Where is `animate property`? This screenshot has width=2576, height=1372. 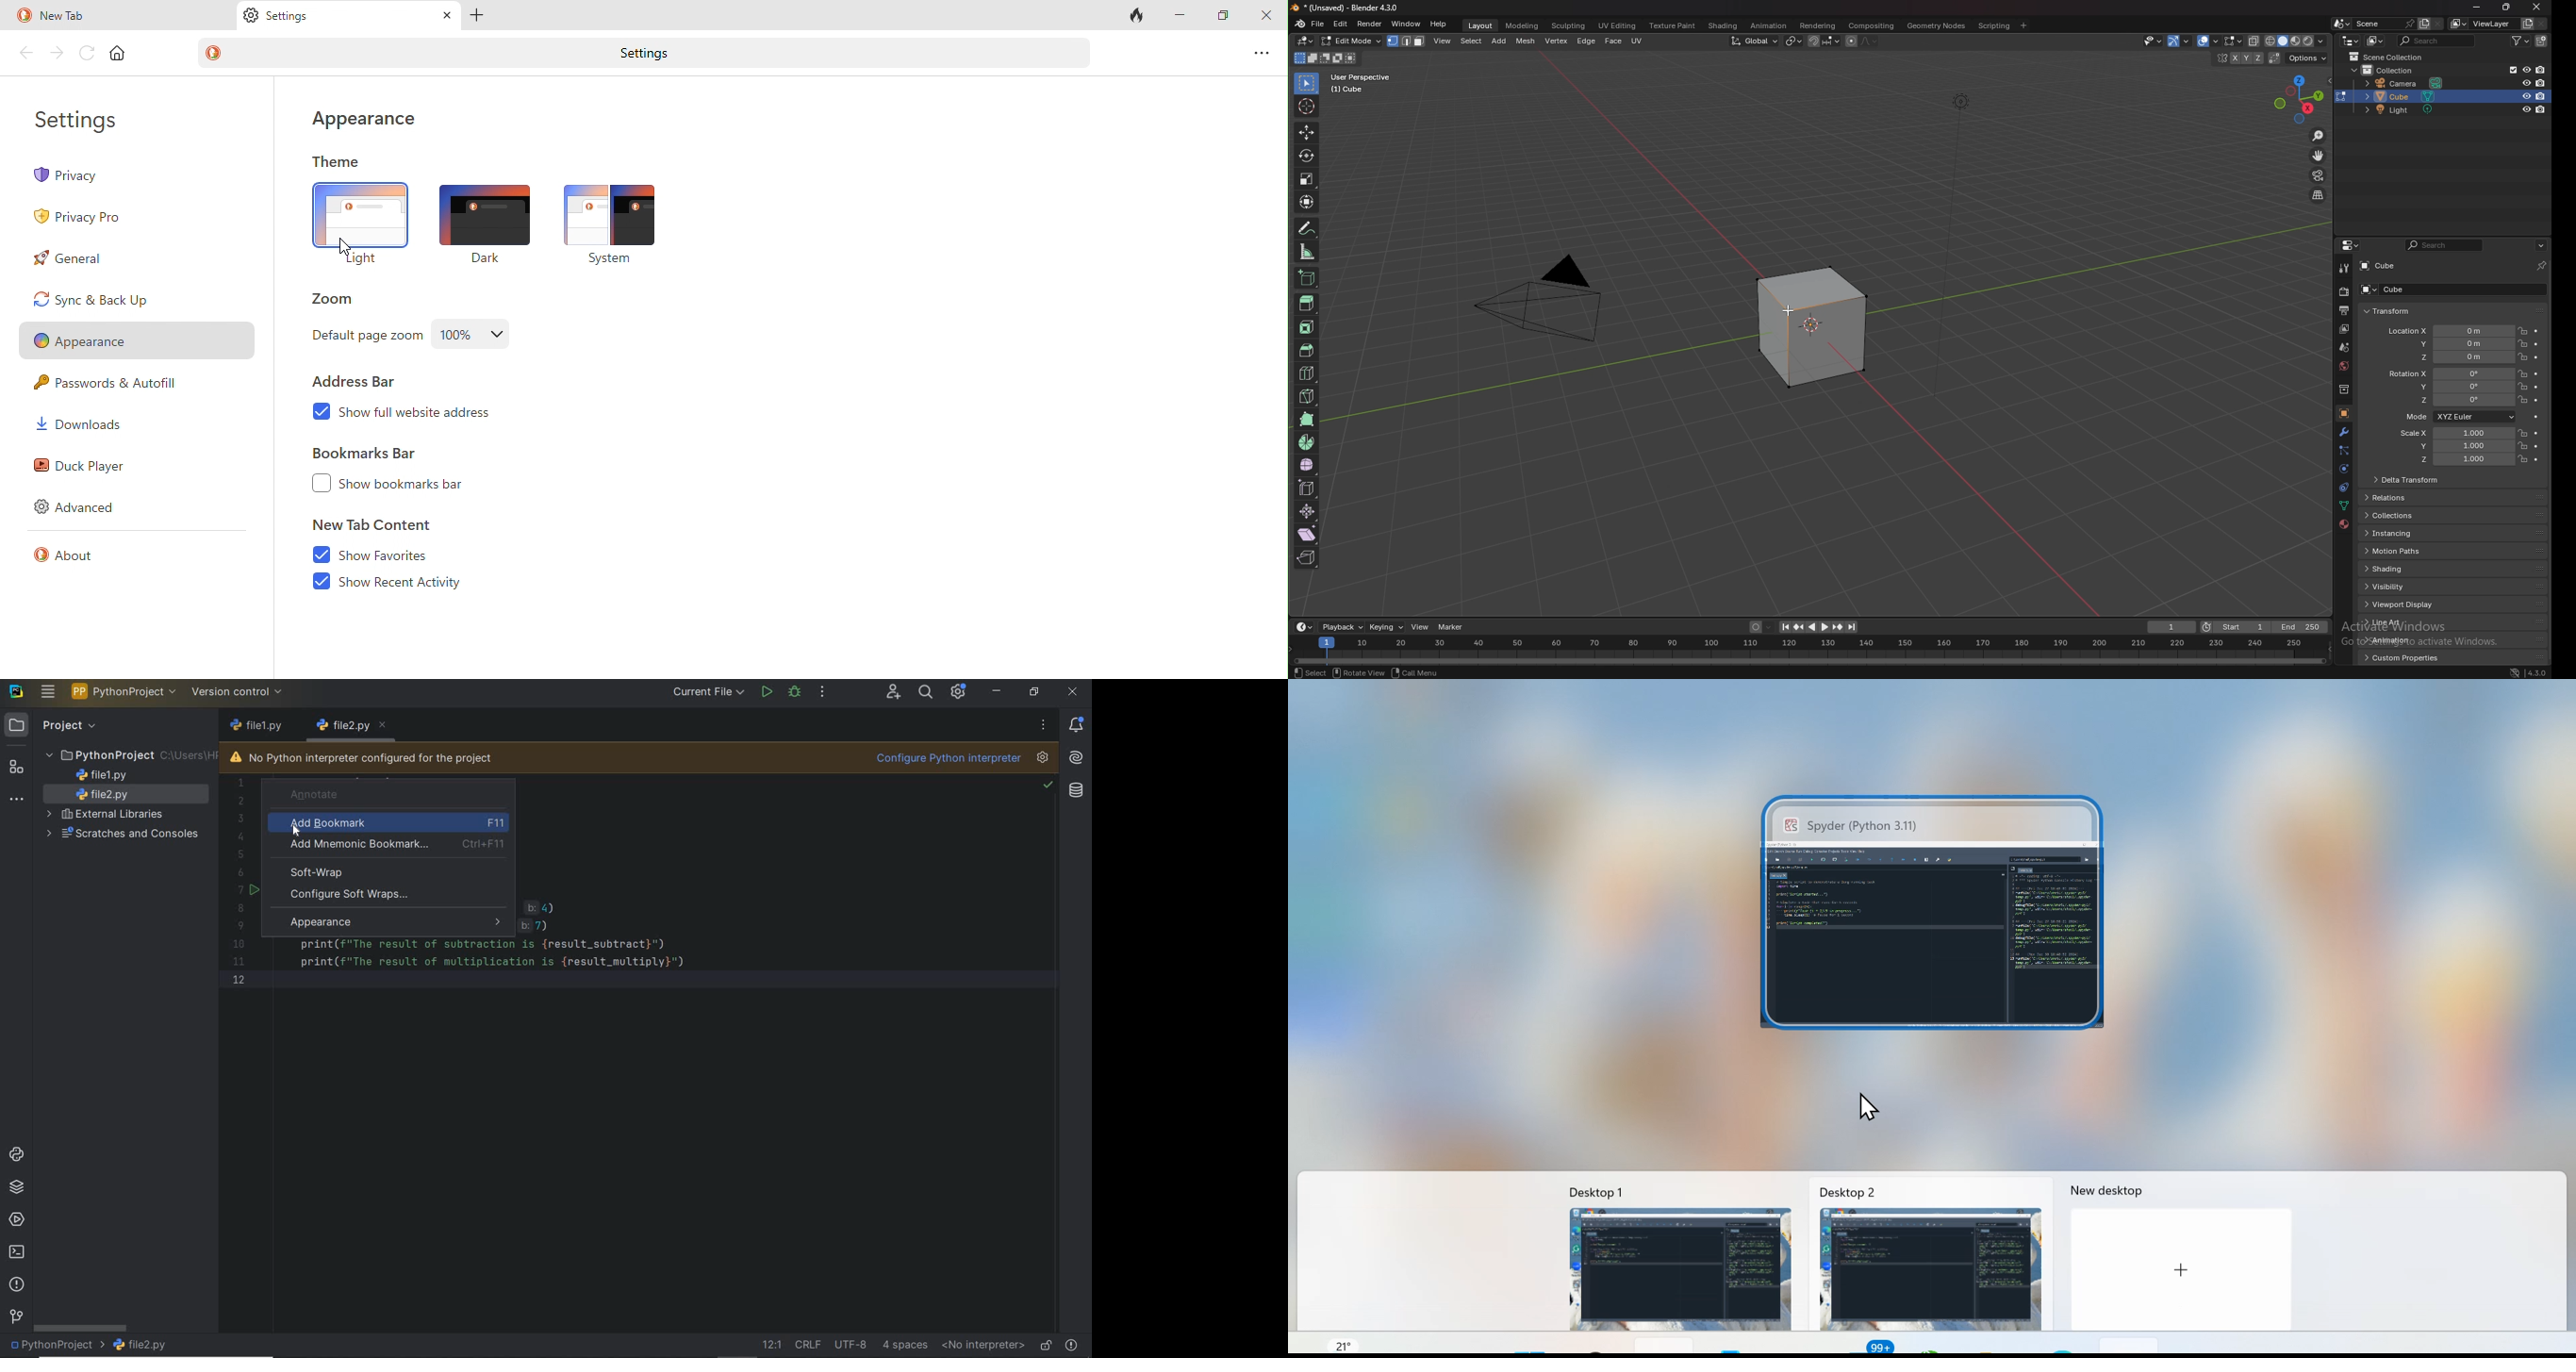
animate property is located at coordinates (2537, 357).